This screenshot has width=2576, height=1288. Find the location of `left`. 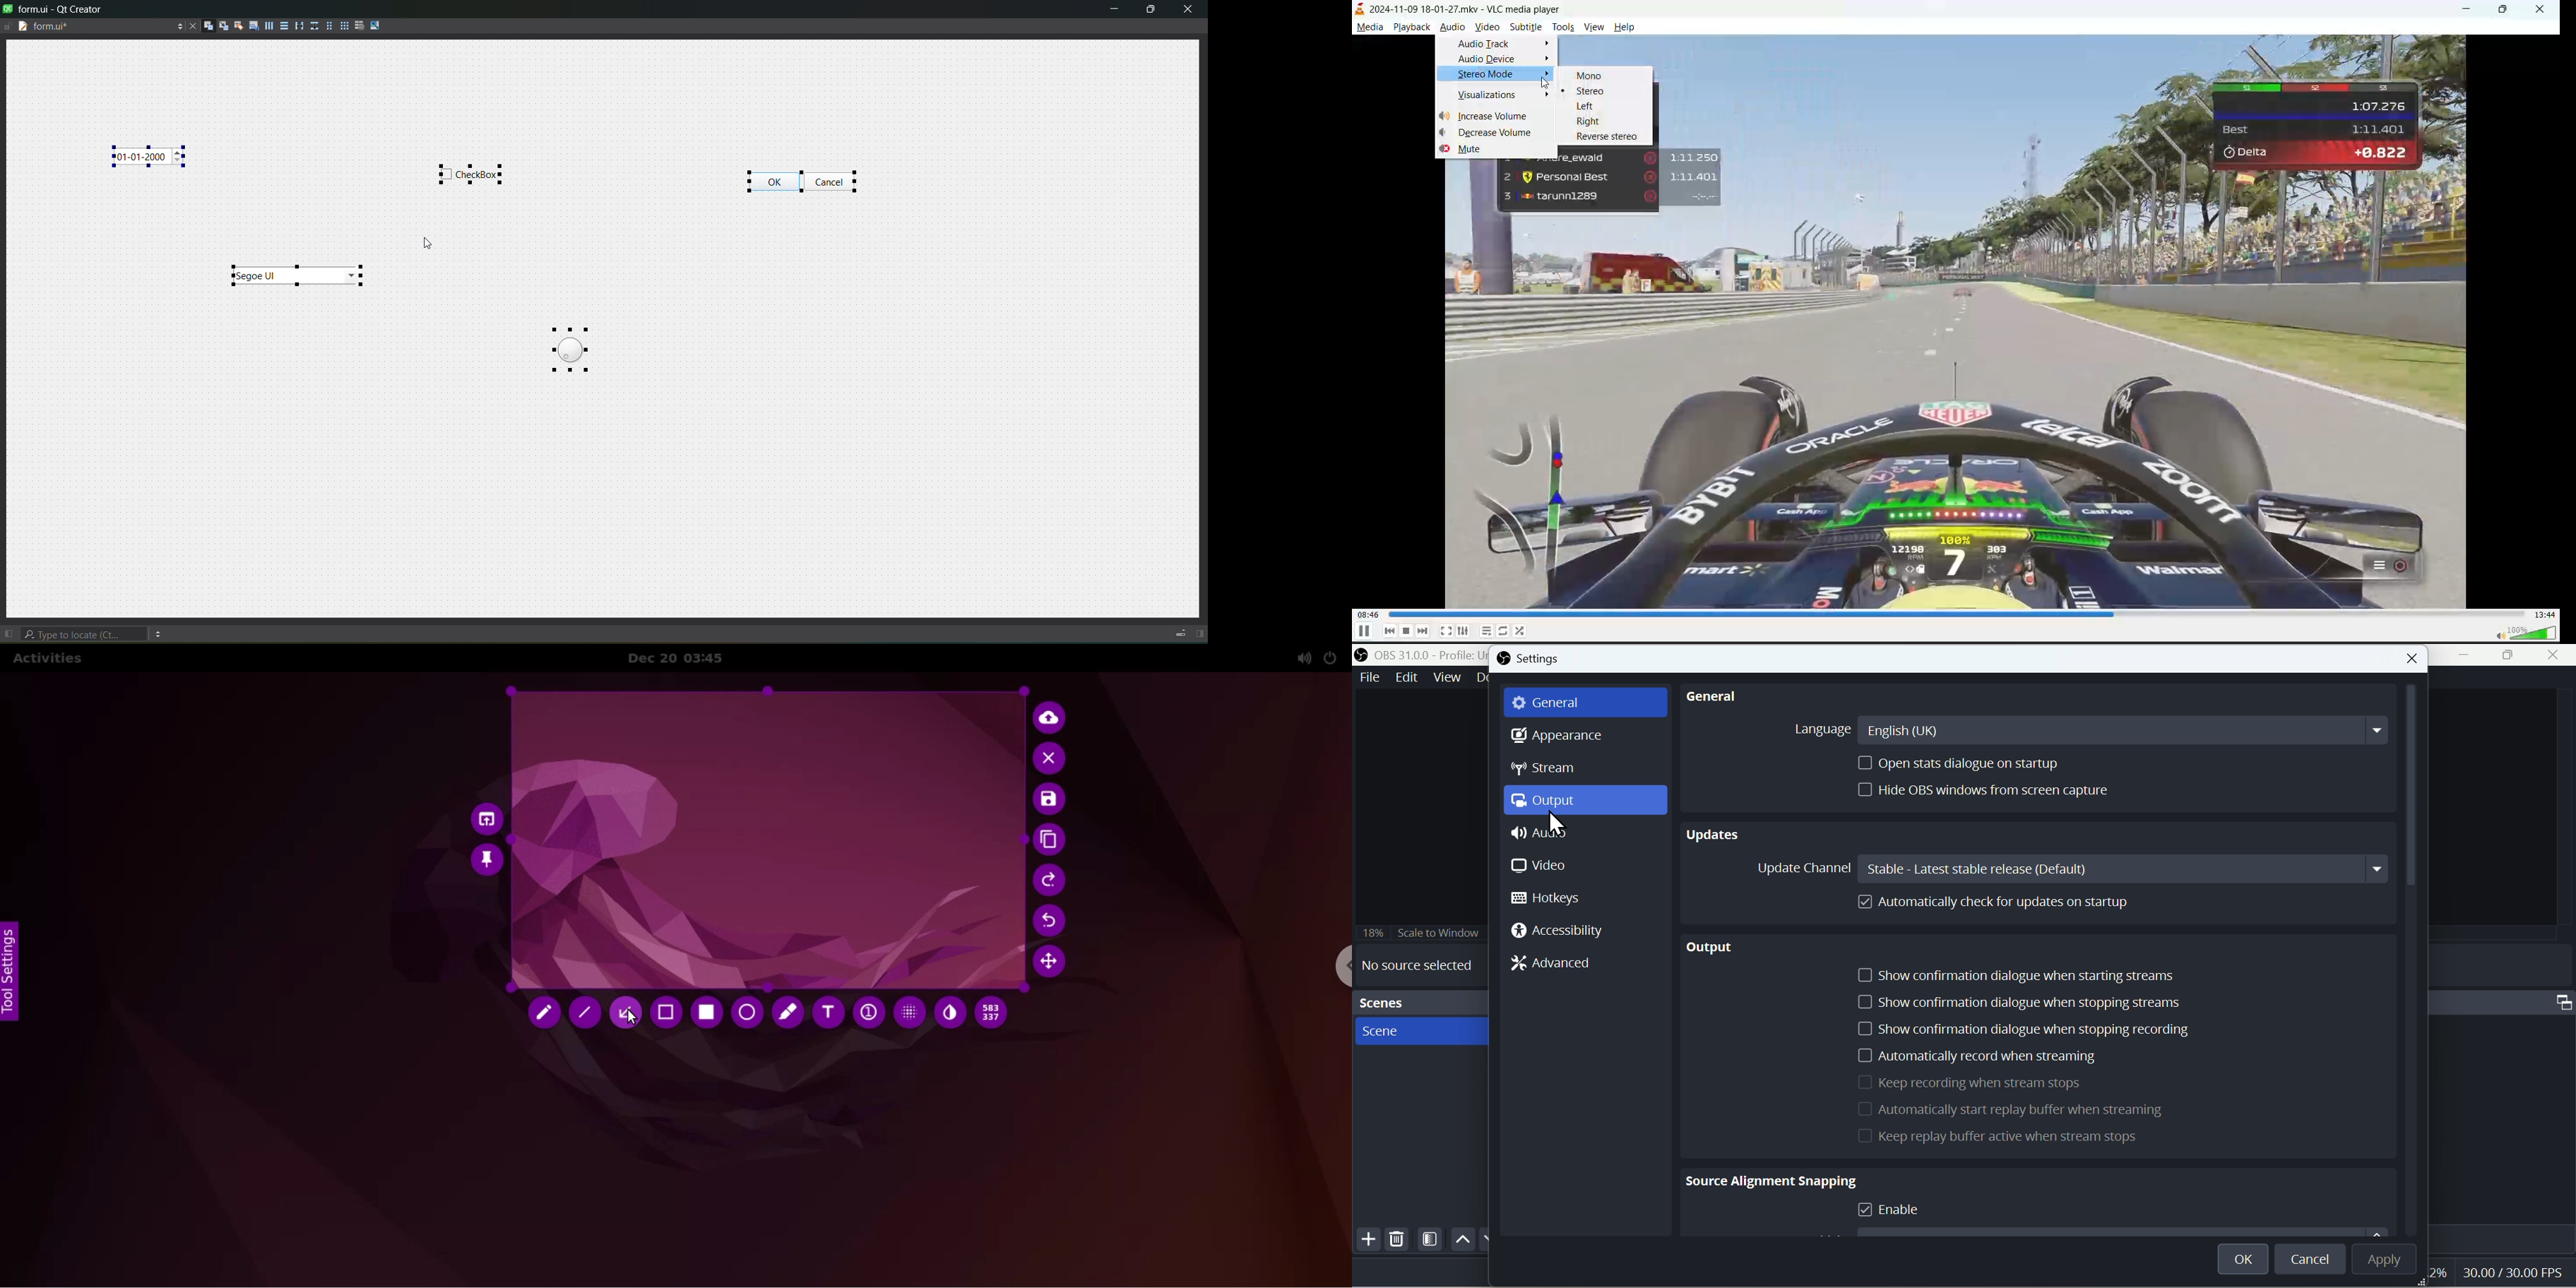

left is located at coordinates (1597, 104).